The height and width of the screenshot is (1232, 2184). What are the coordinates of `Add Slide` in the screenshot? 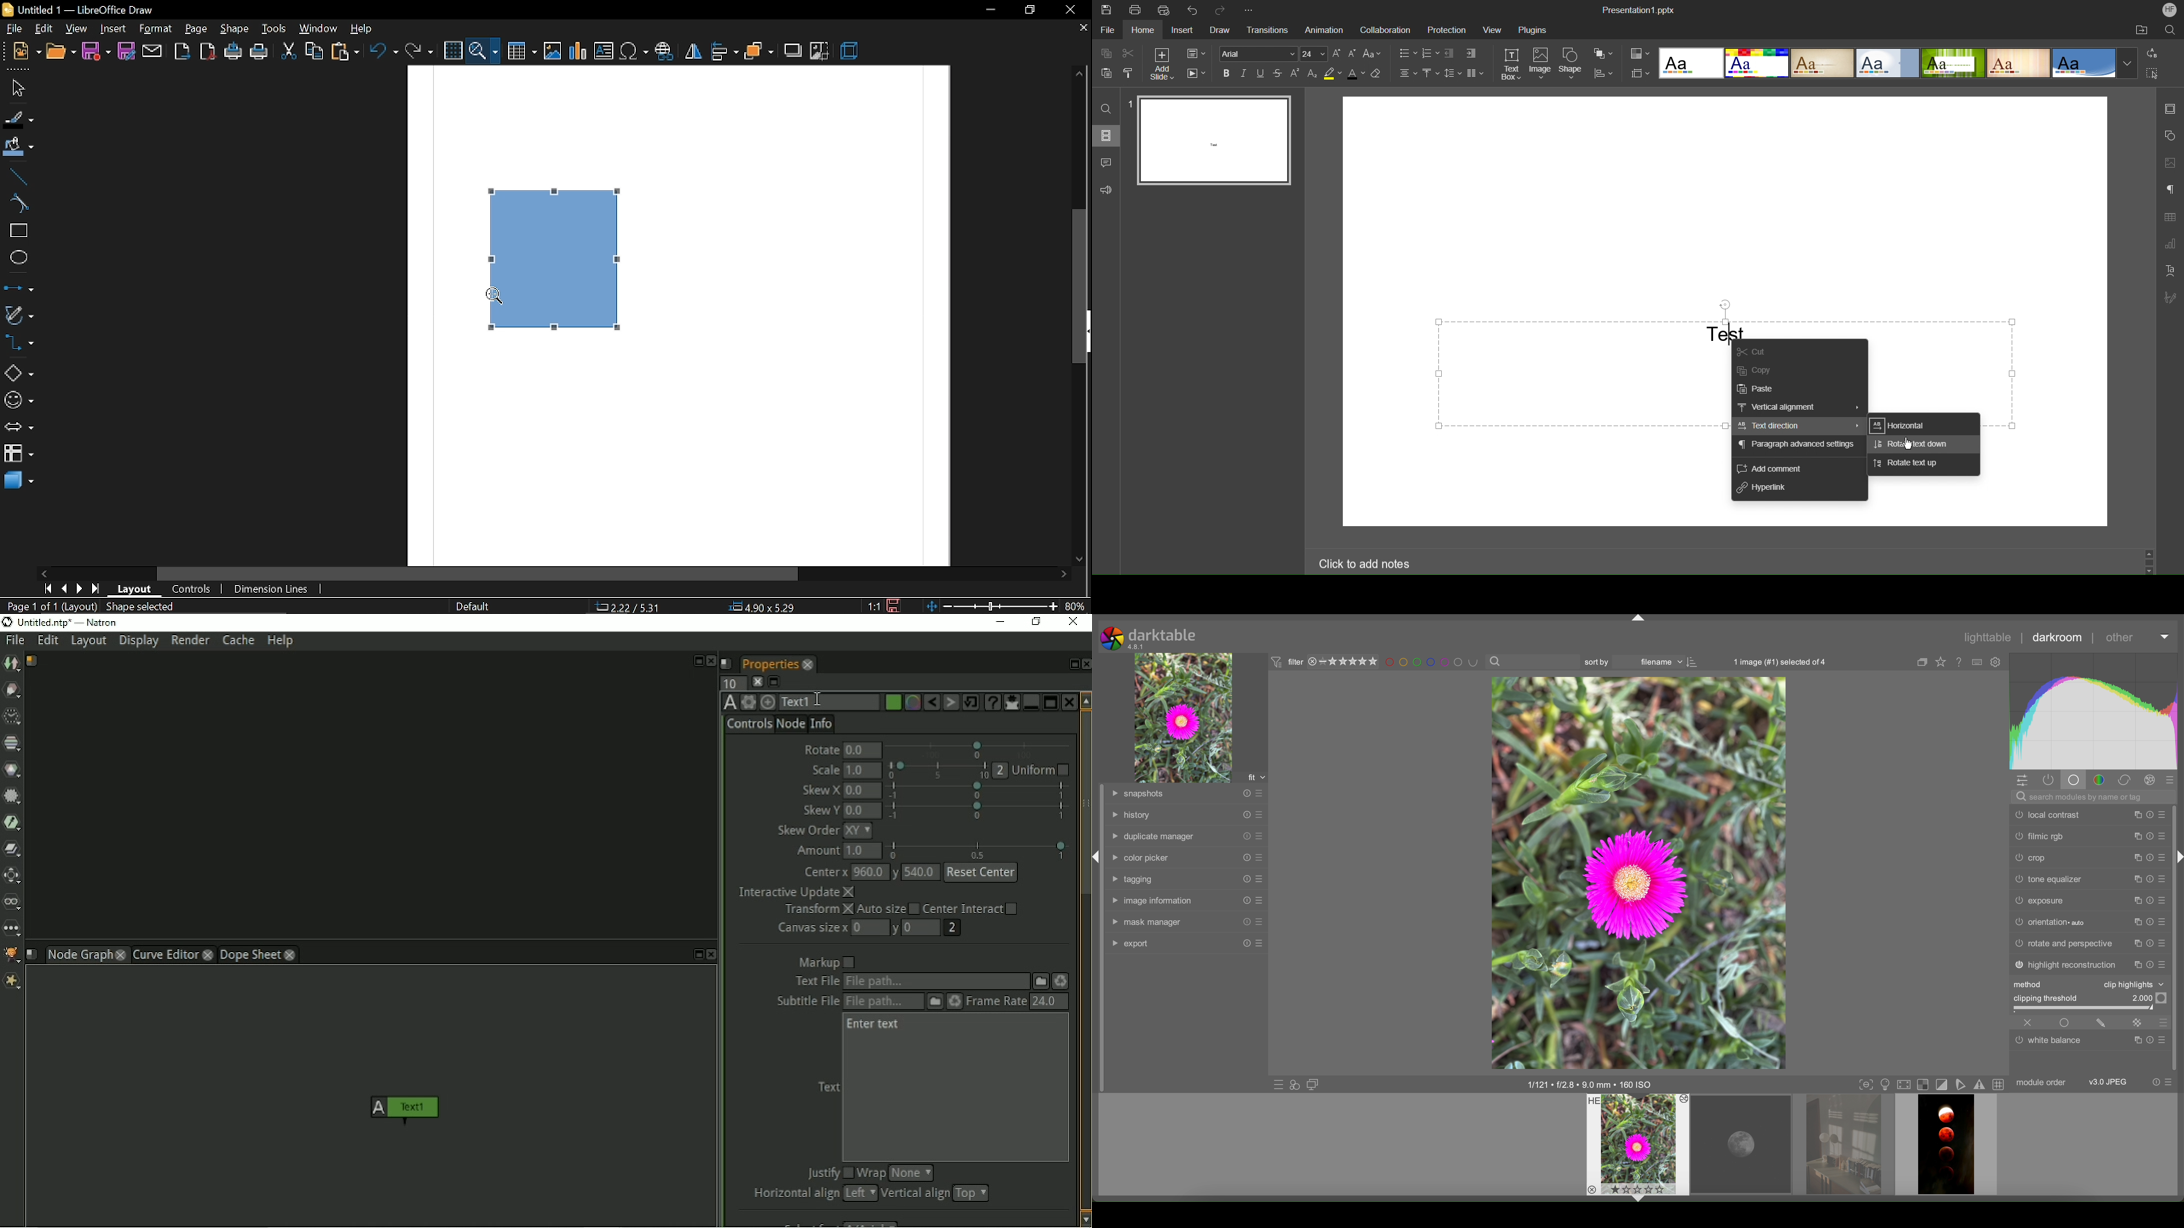 It's located at (1161, 64).